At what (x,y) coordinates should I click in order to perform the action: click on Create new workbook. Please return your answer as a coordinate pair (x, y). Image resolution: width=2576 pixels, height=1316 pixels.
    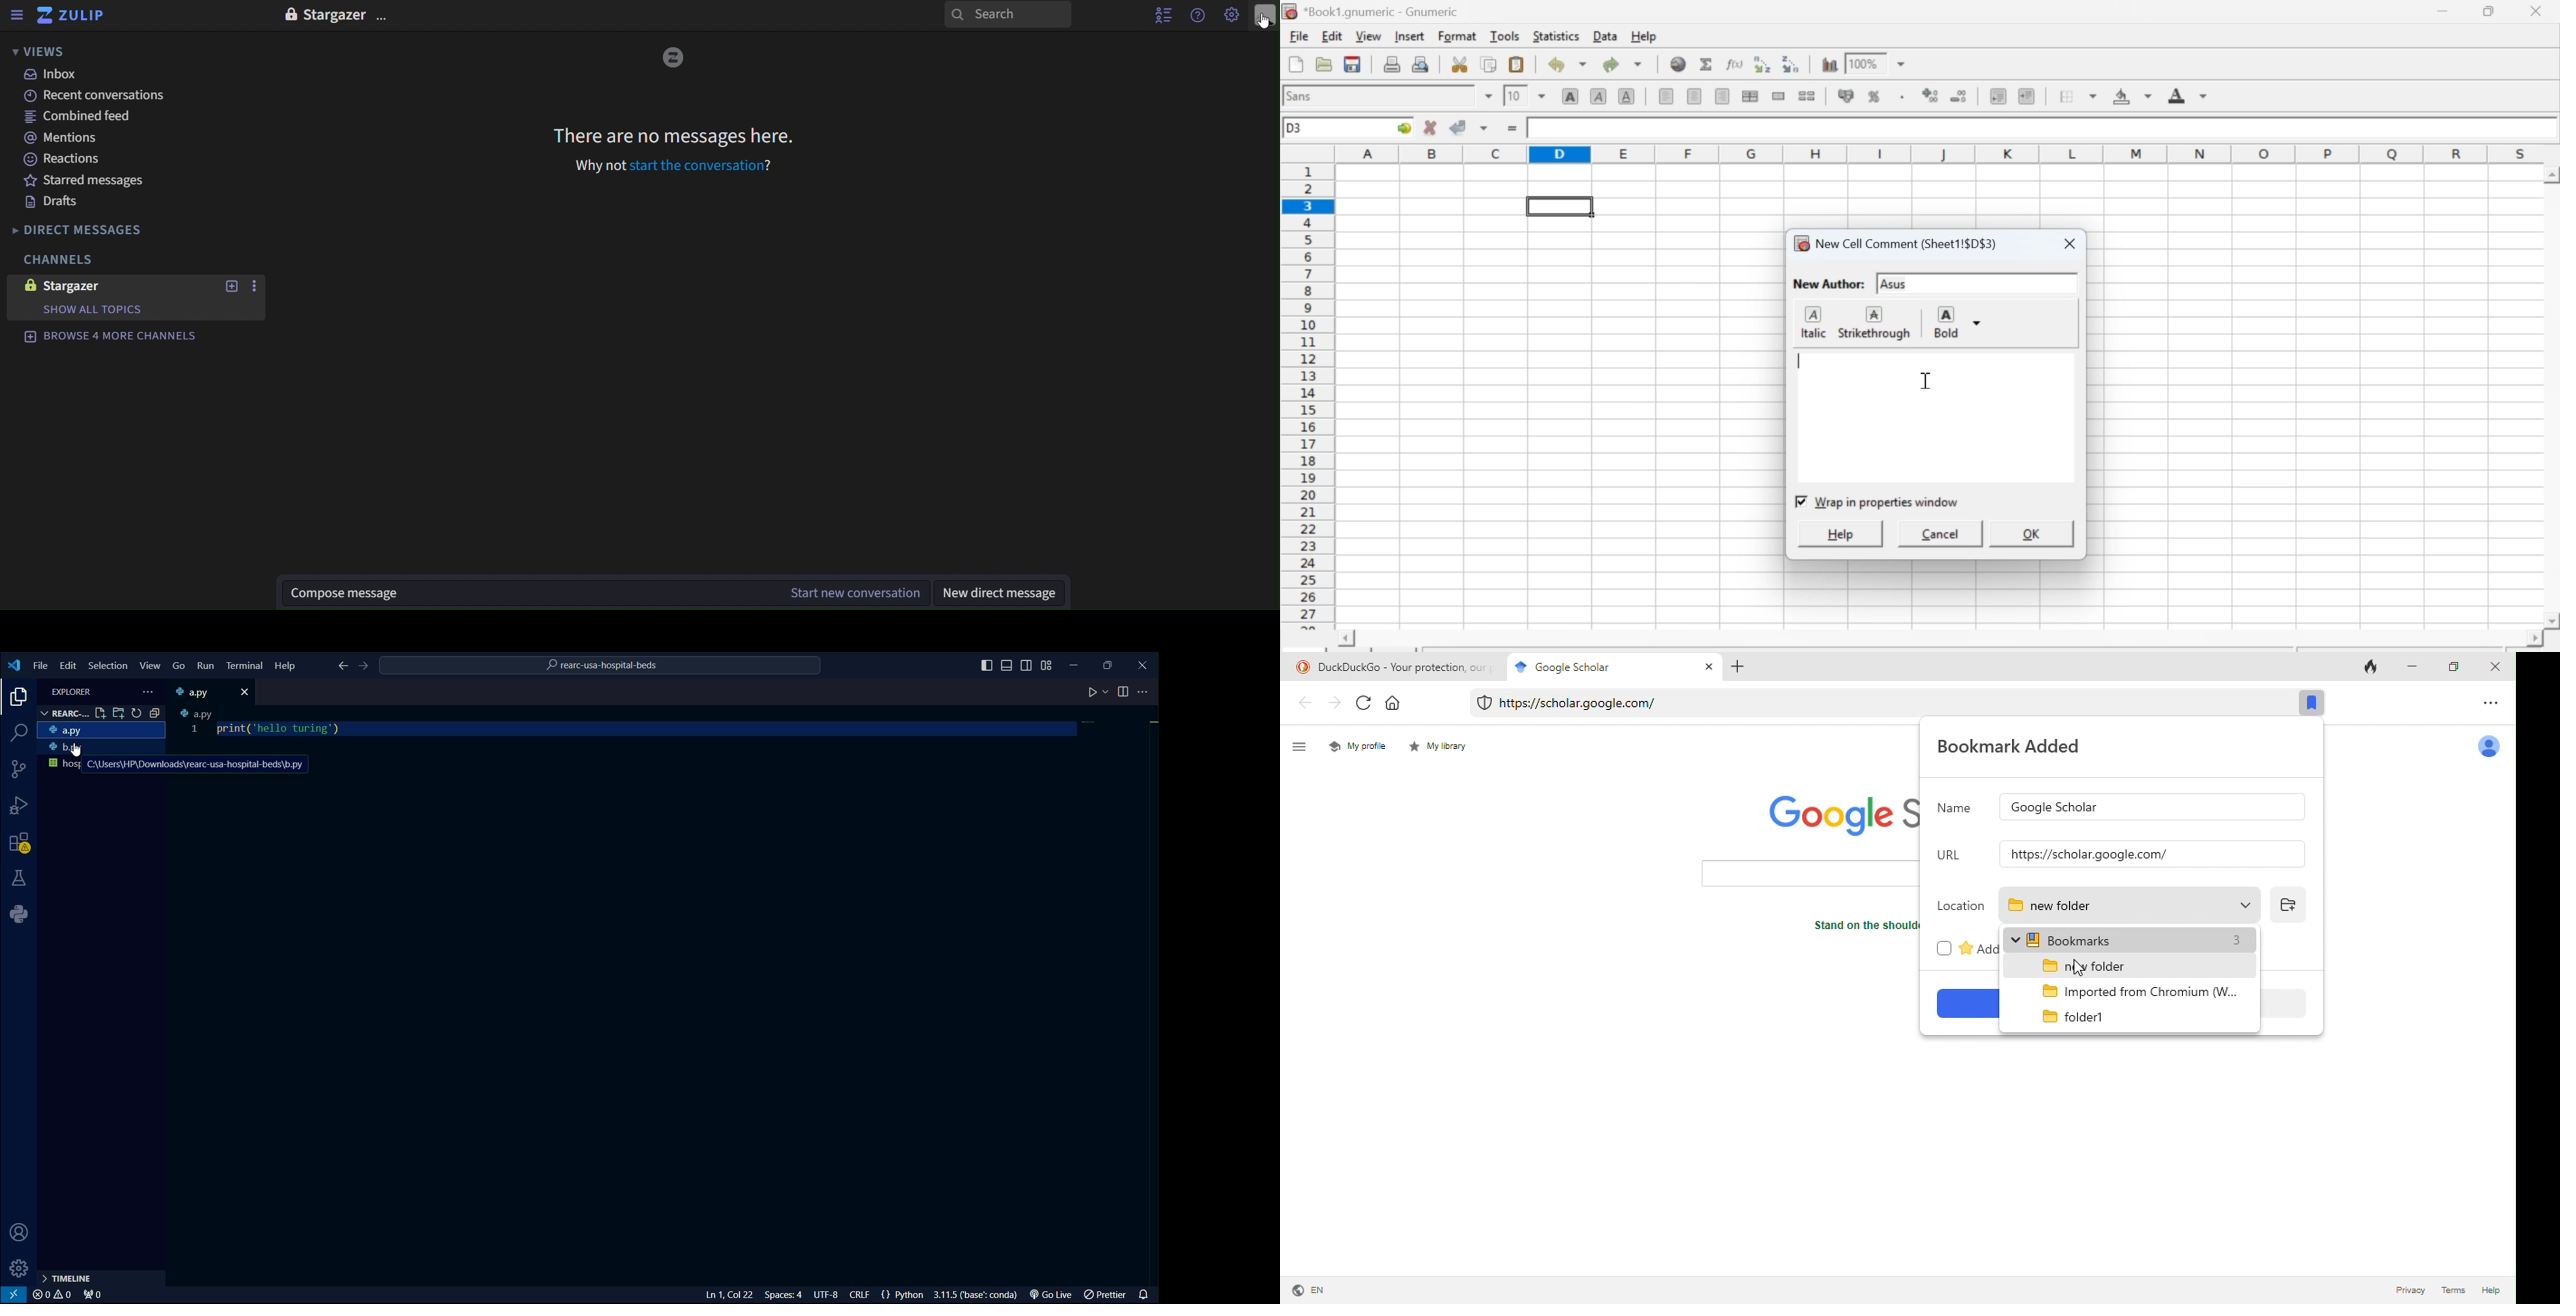
    Looking at the image, I should click on (1293, 65).